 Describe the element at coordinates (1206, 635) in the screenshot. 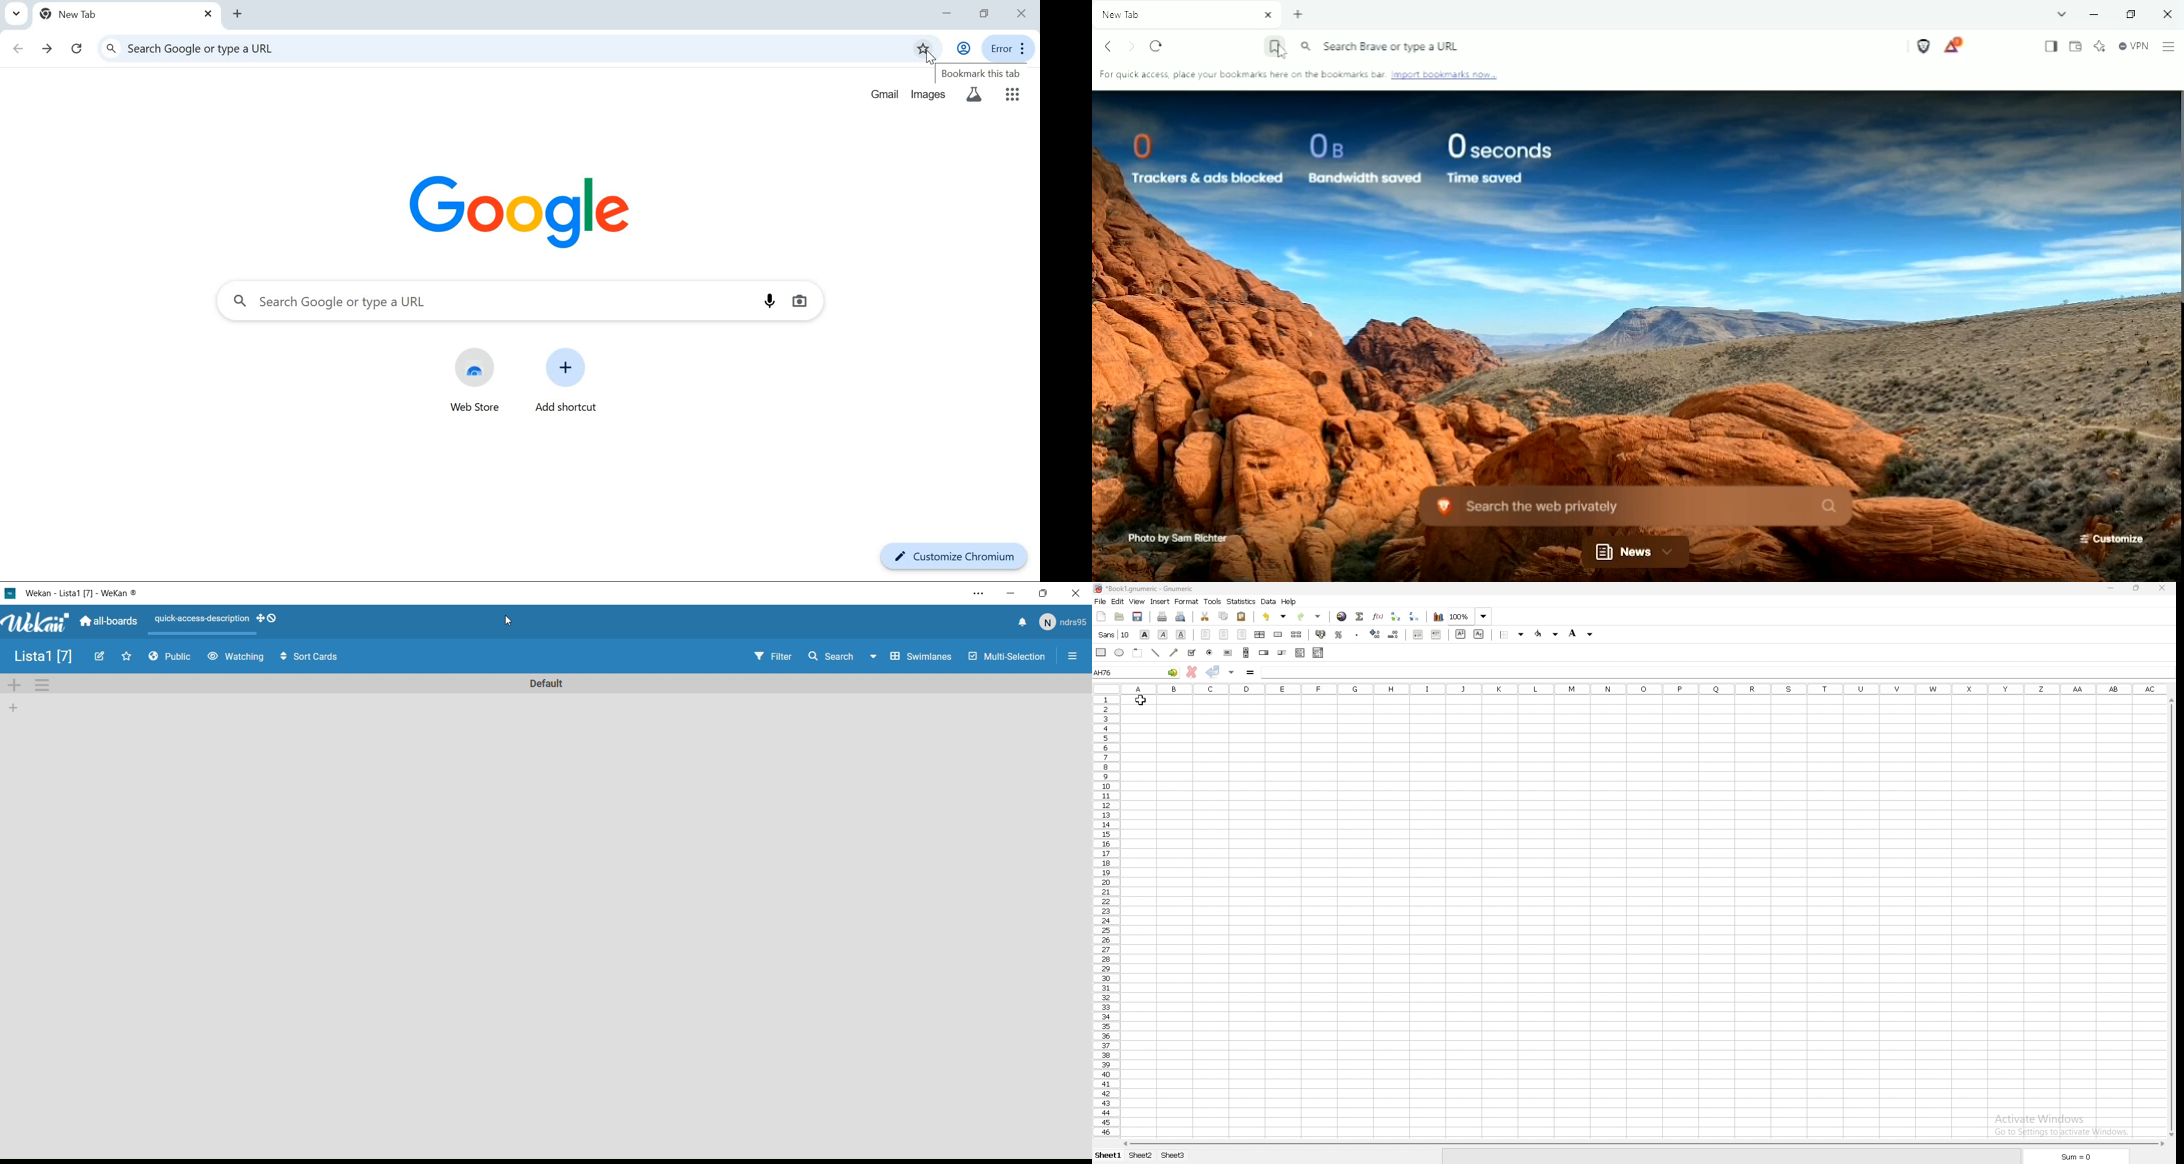

I see `align left` at that location.